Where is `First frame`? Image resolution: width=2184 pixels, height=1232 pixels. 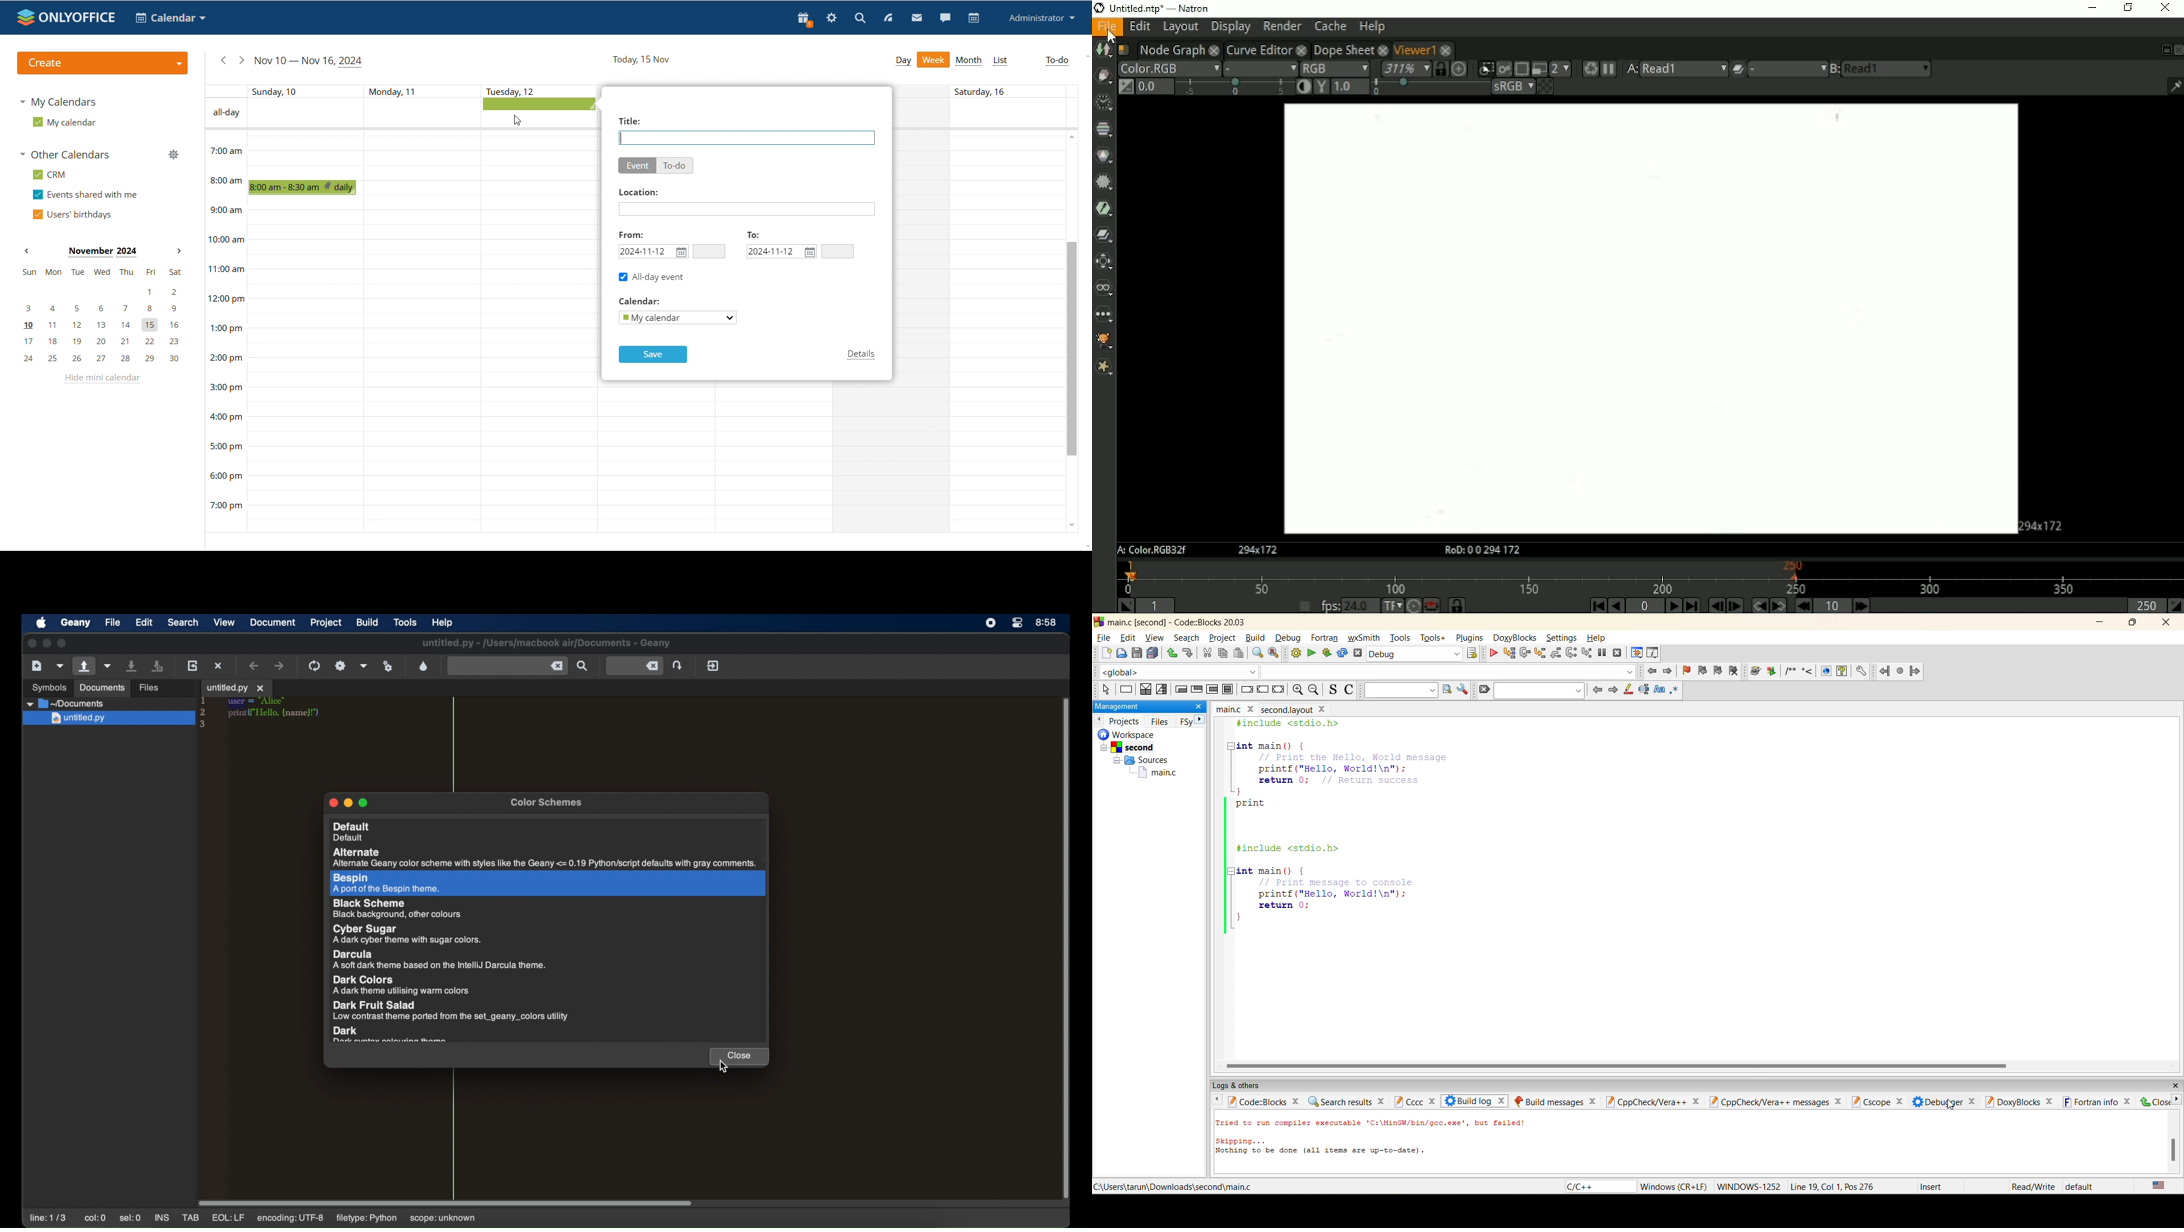
First frame is located at coordinates (1597, 606).